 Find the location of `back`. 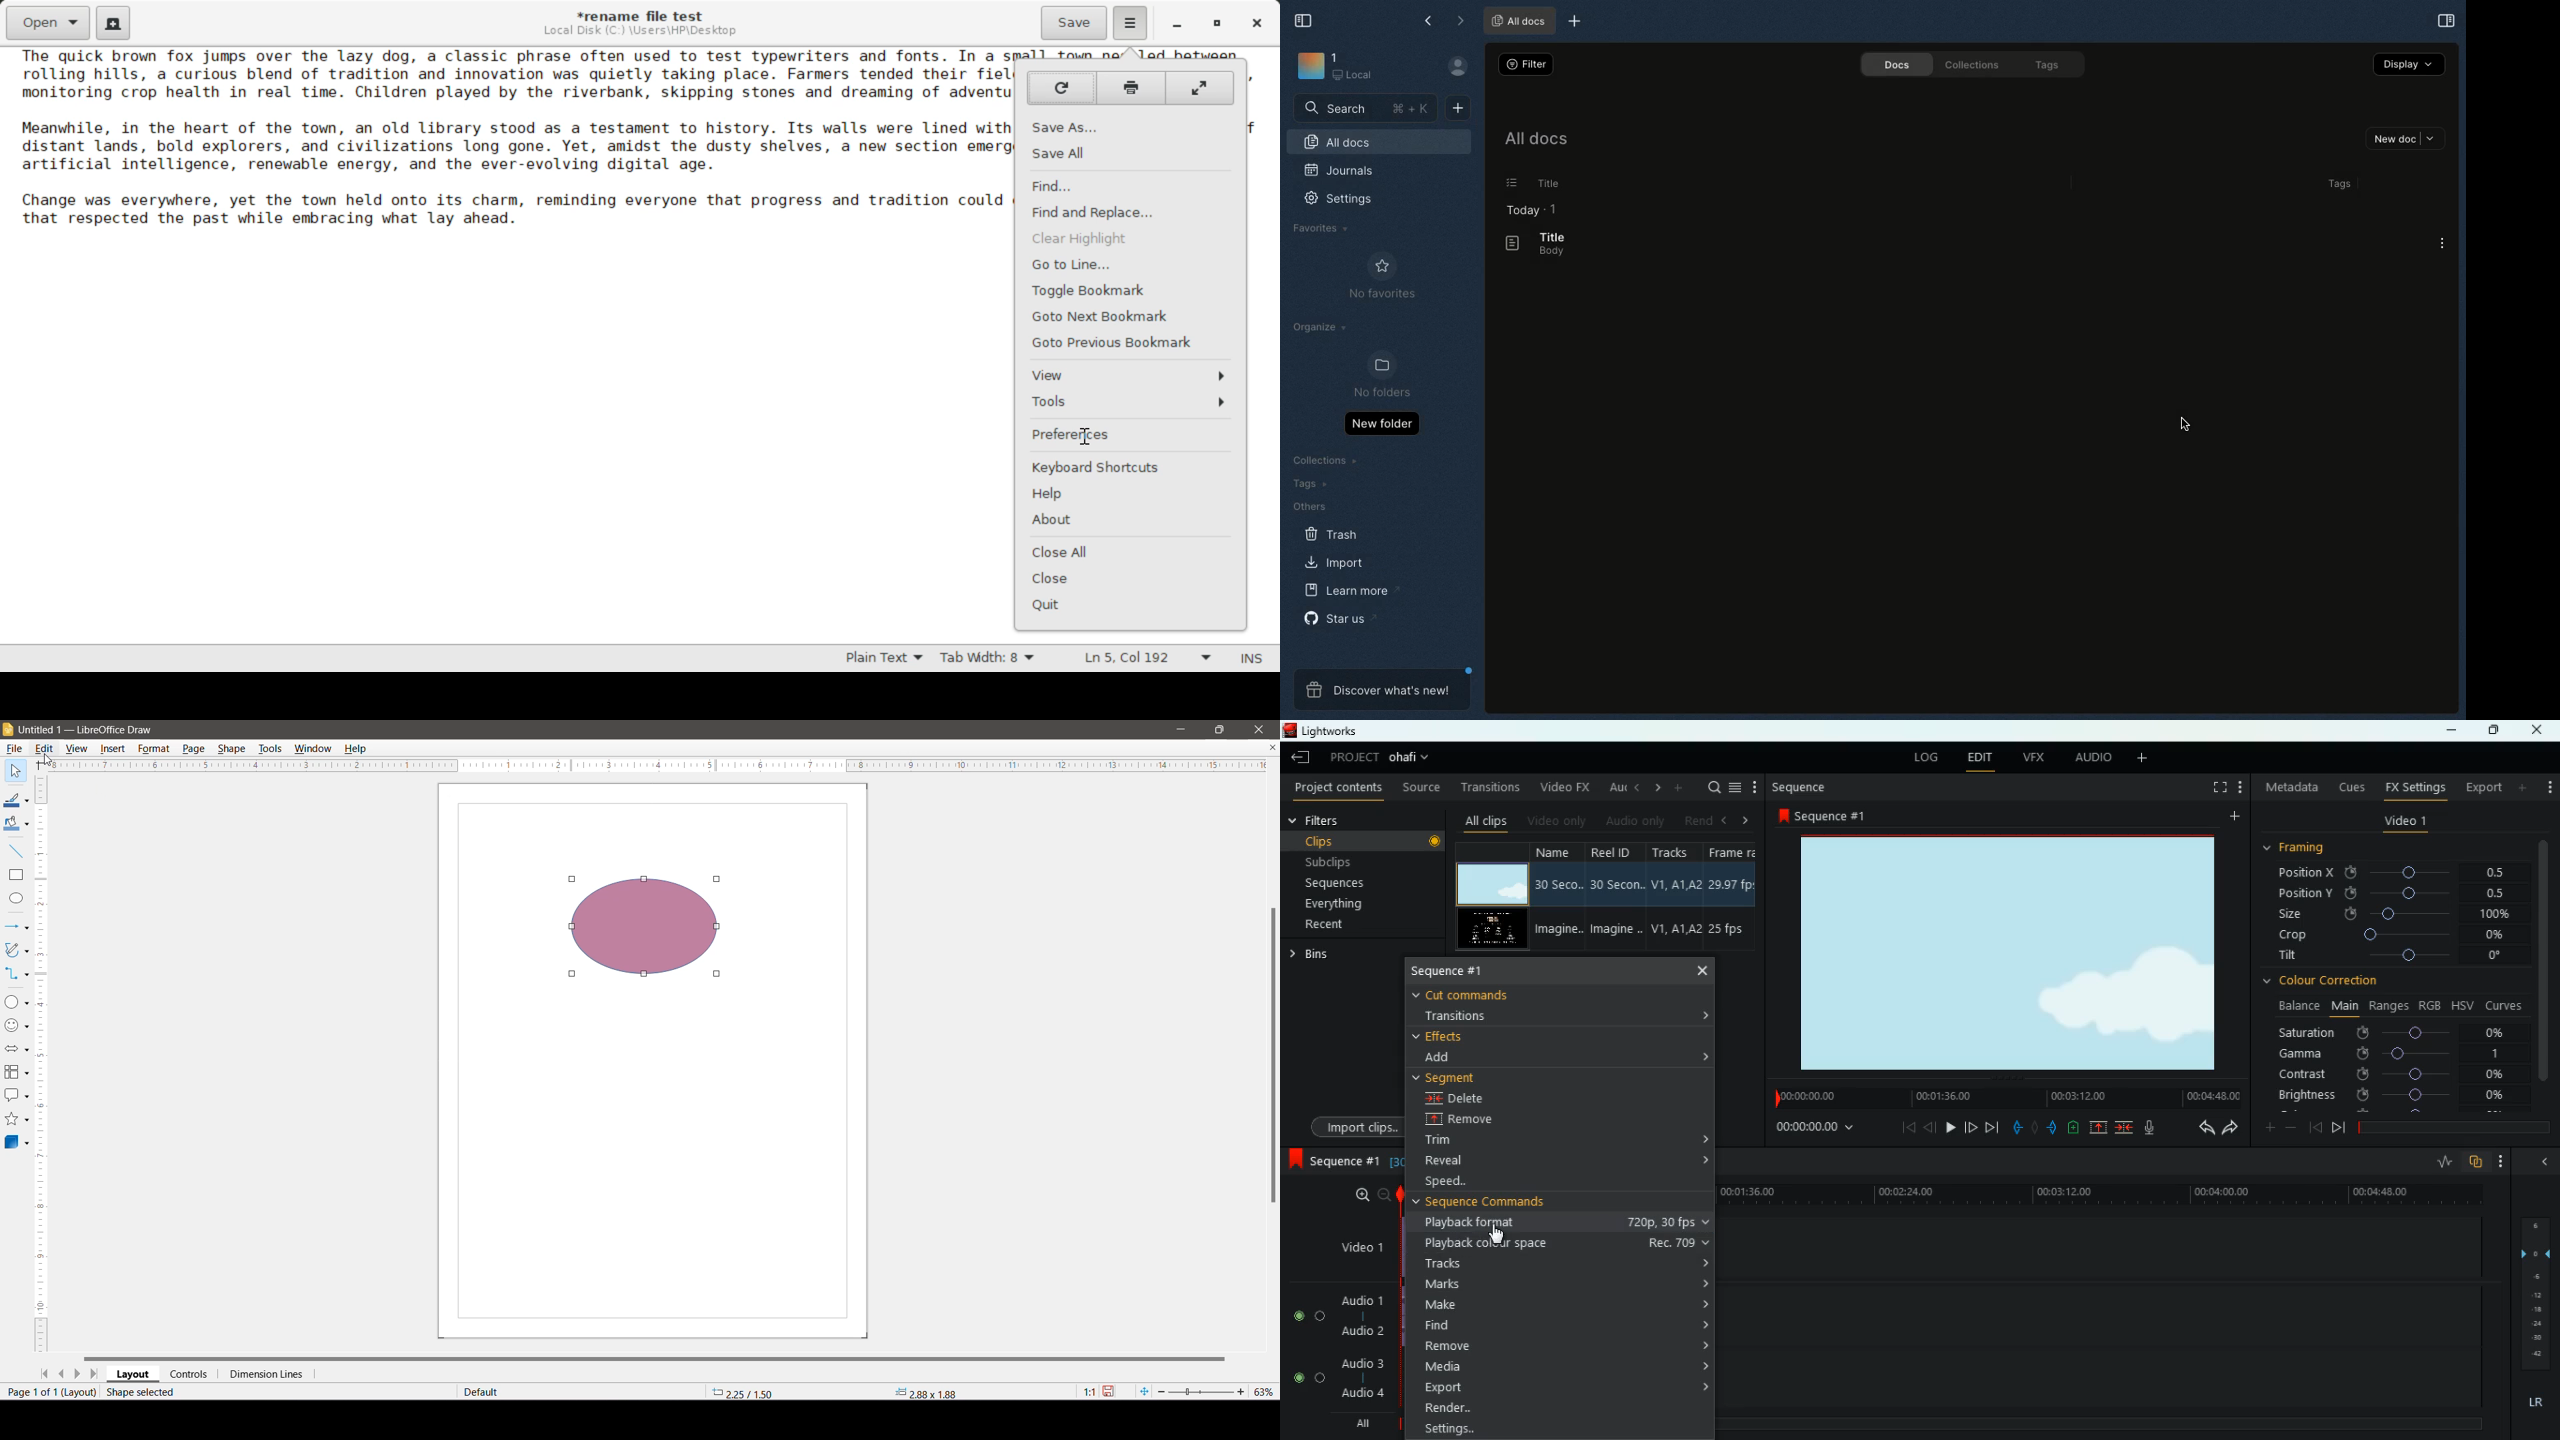

back is located at coordinates (2314, 1126).